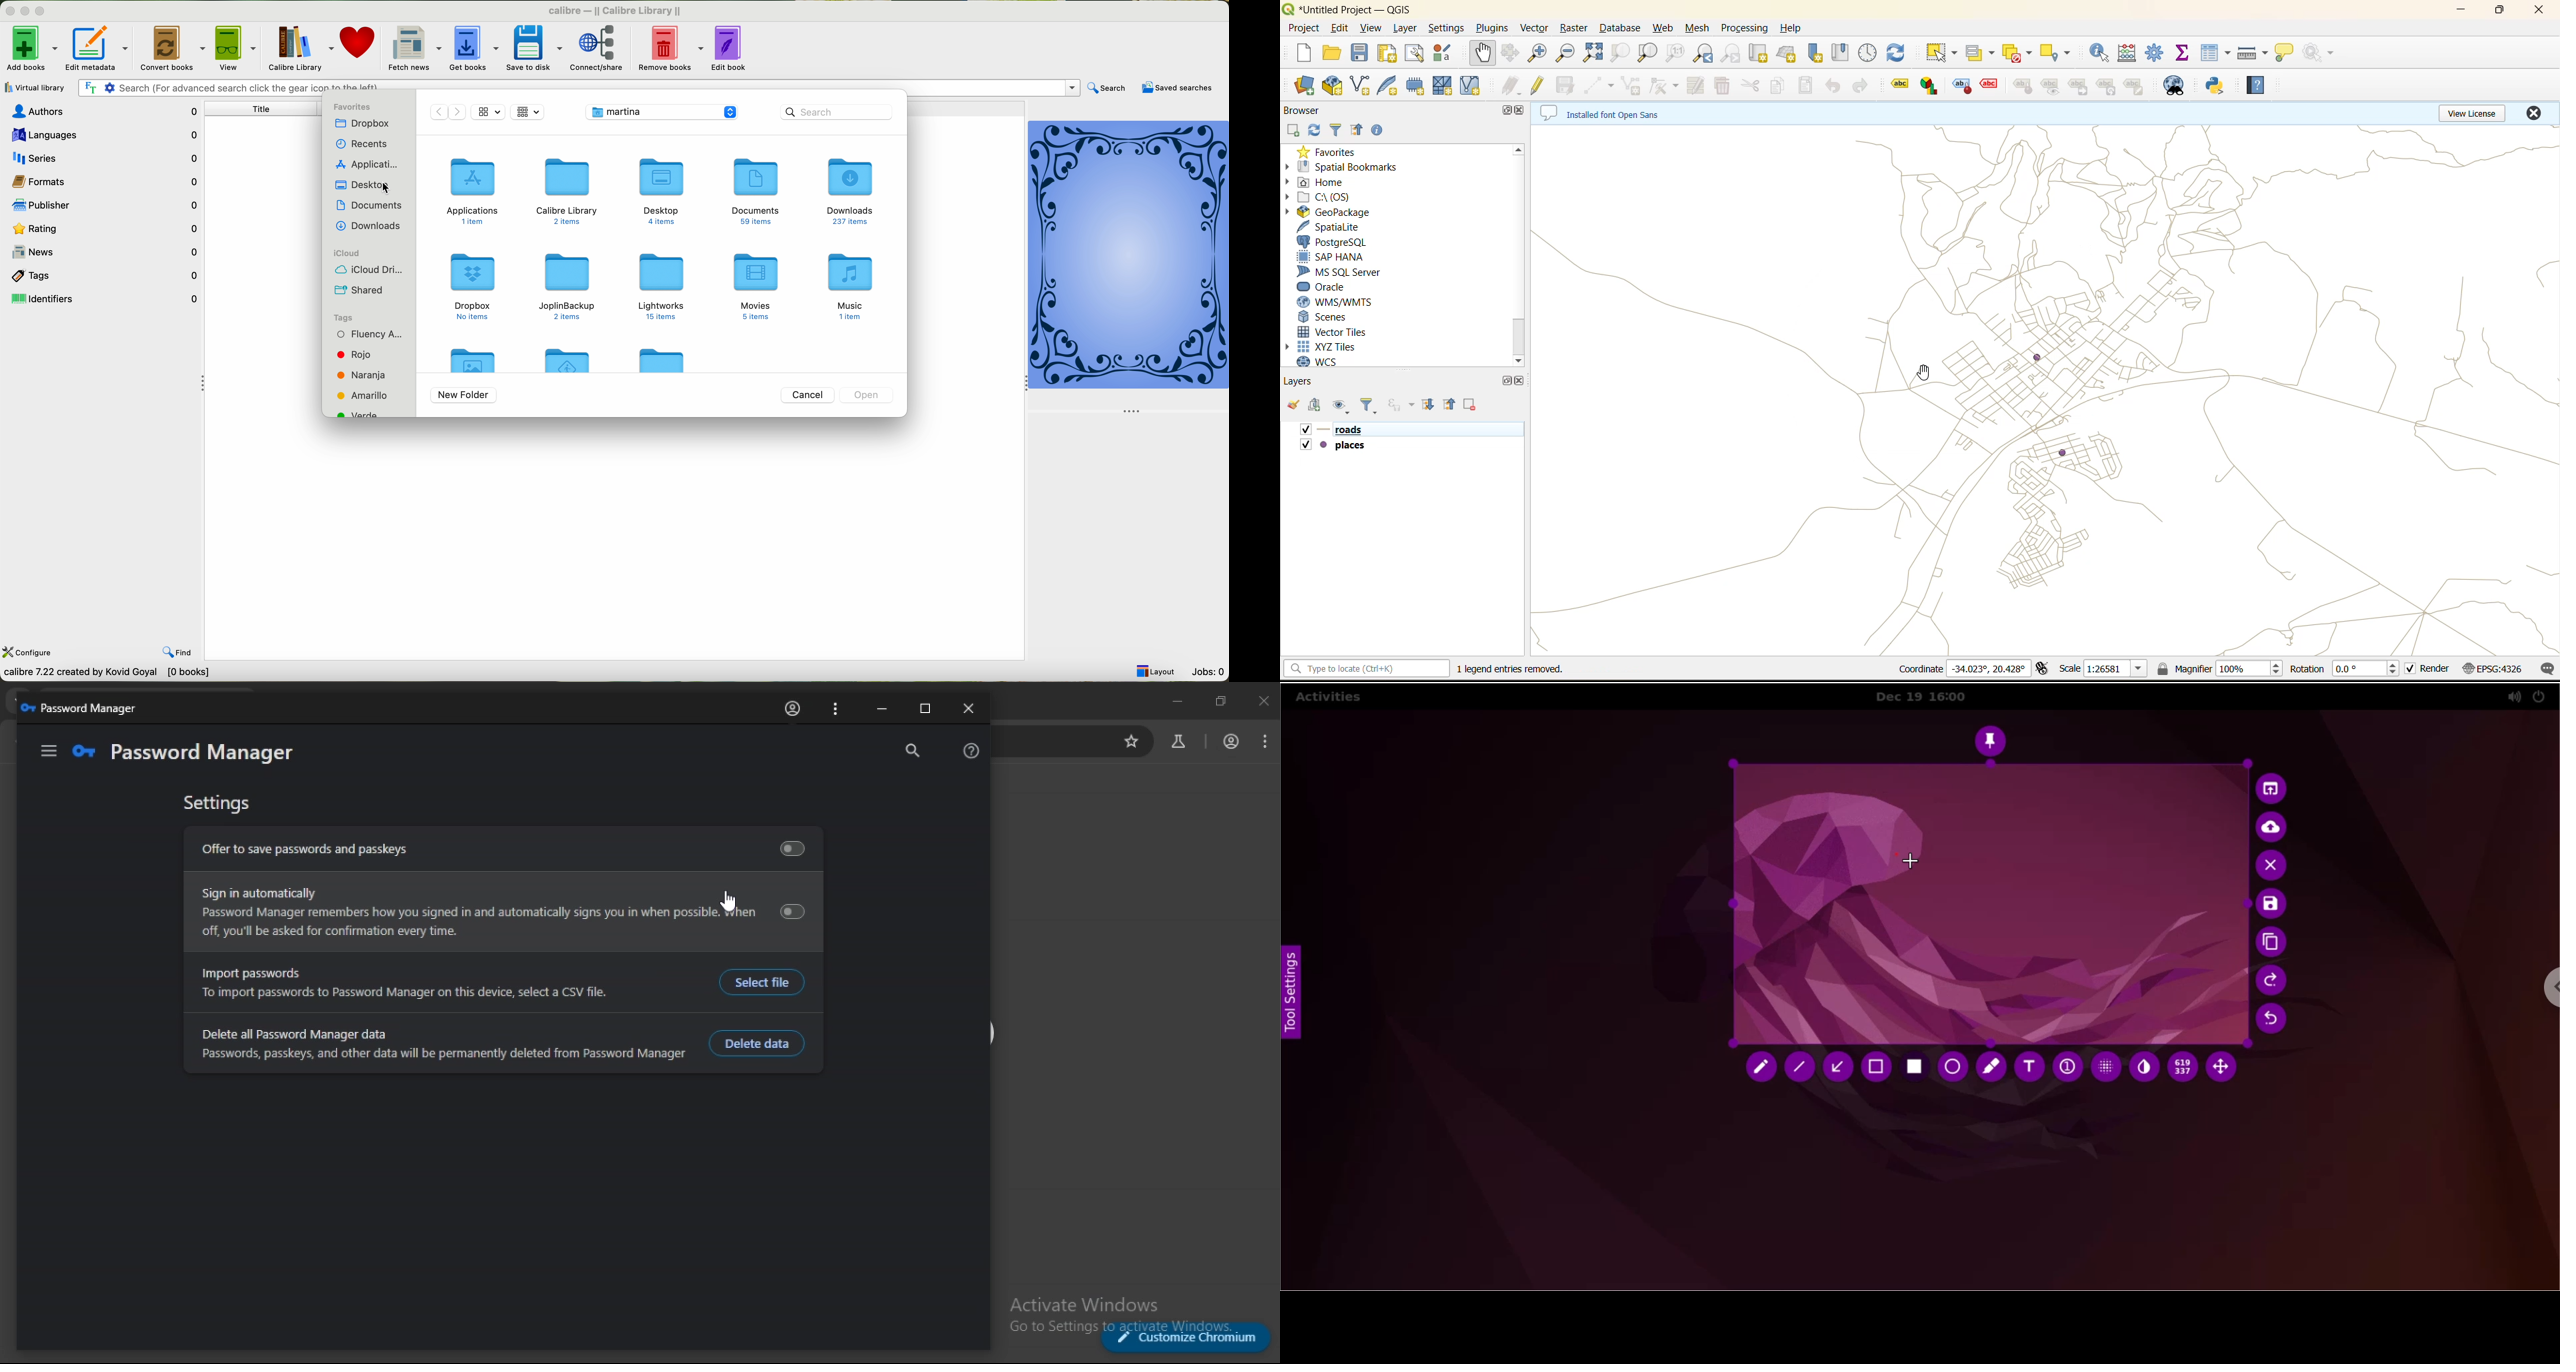  I want to click on remove books, so click(671, 49).